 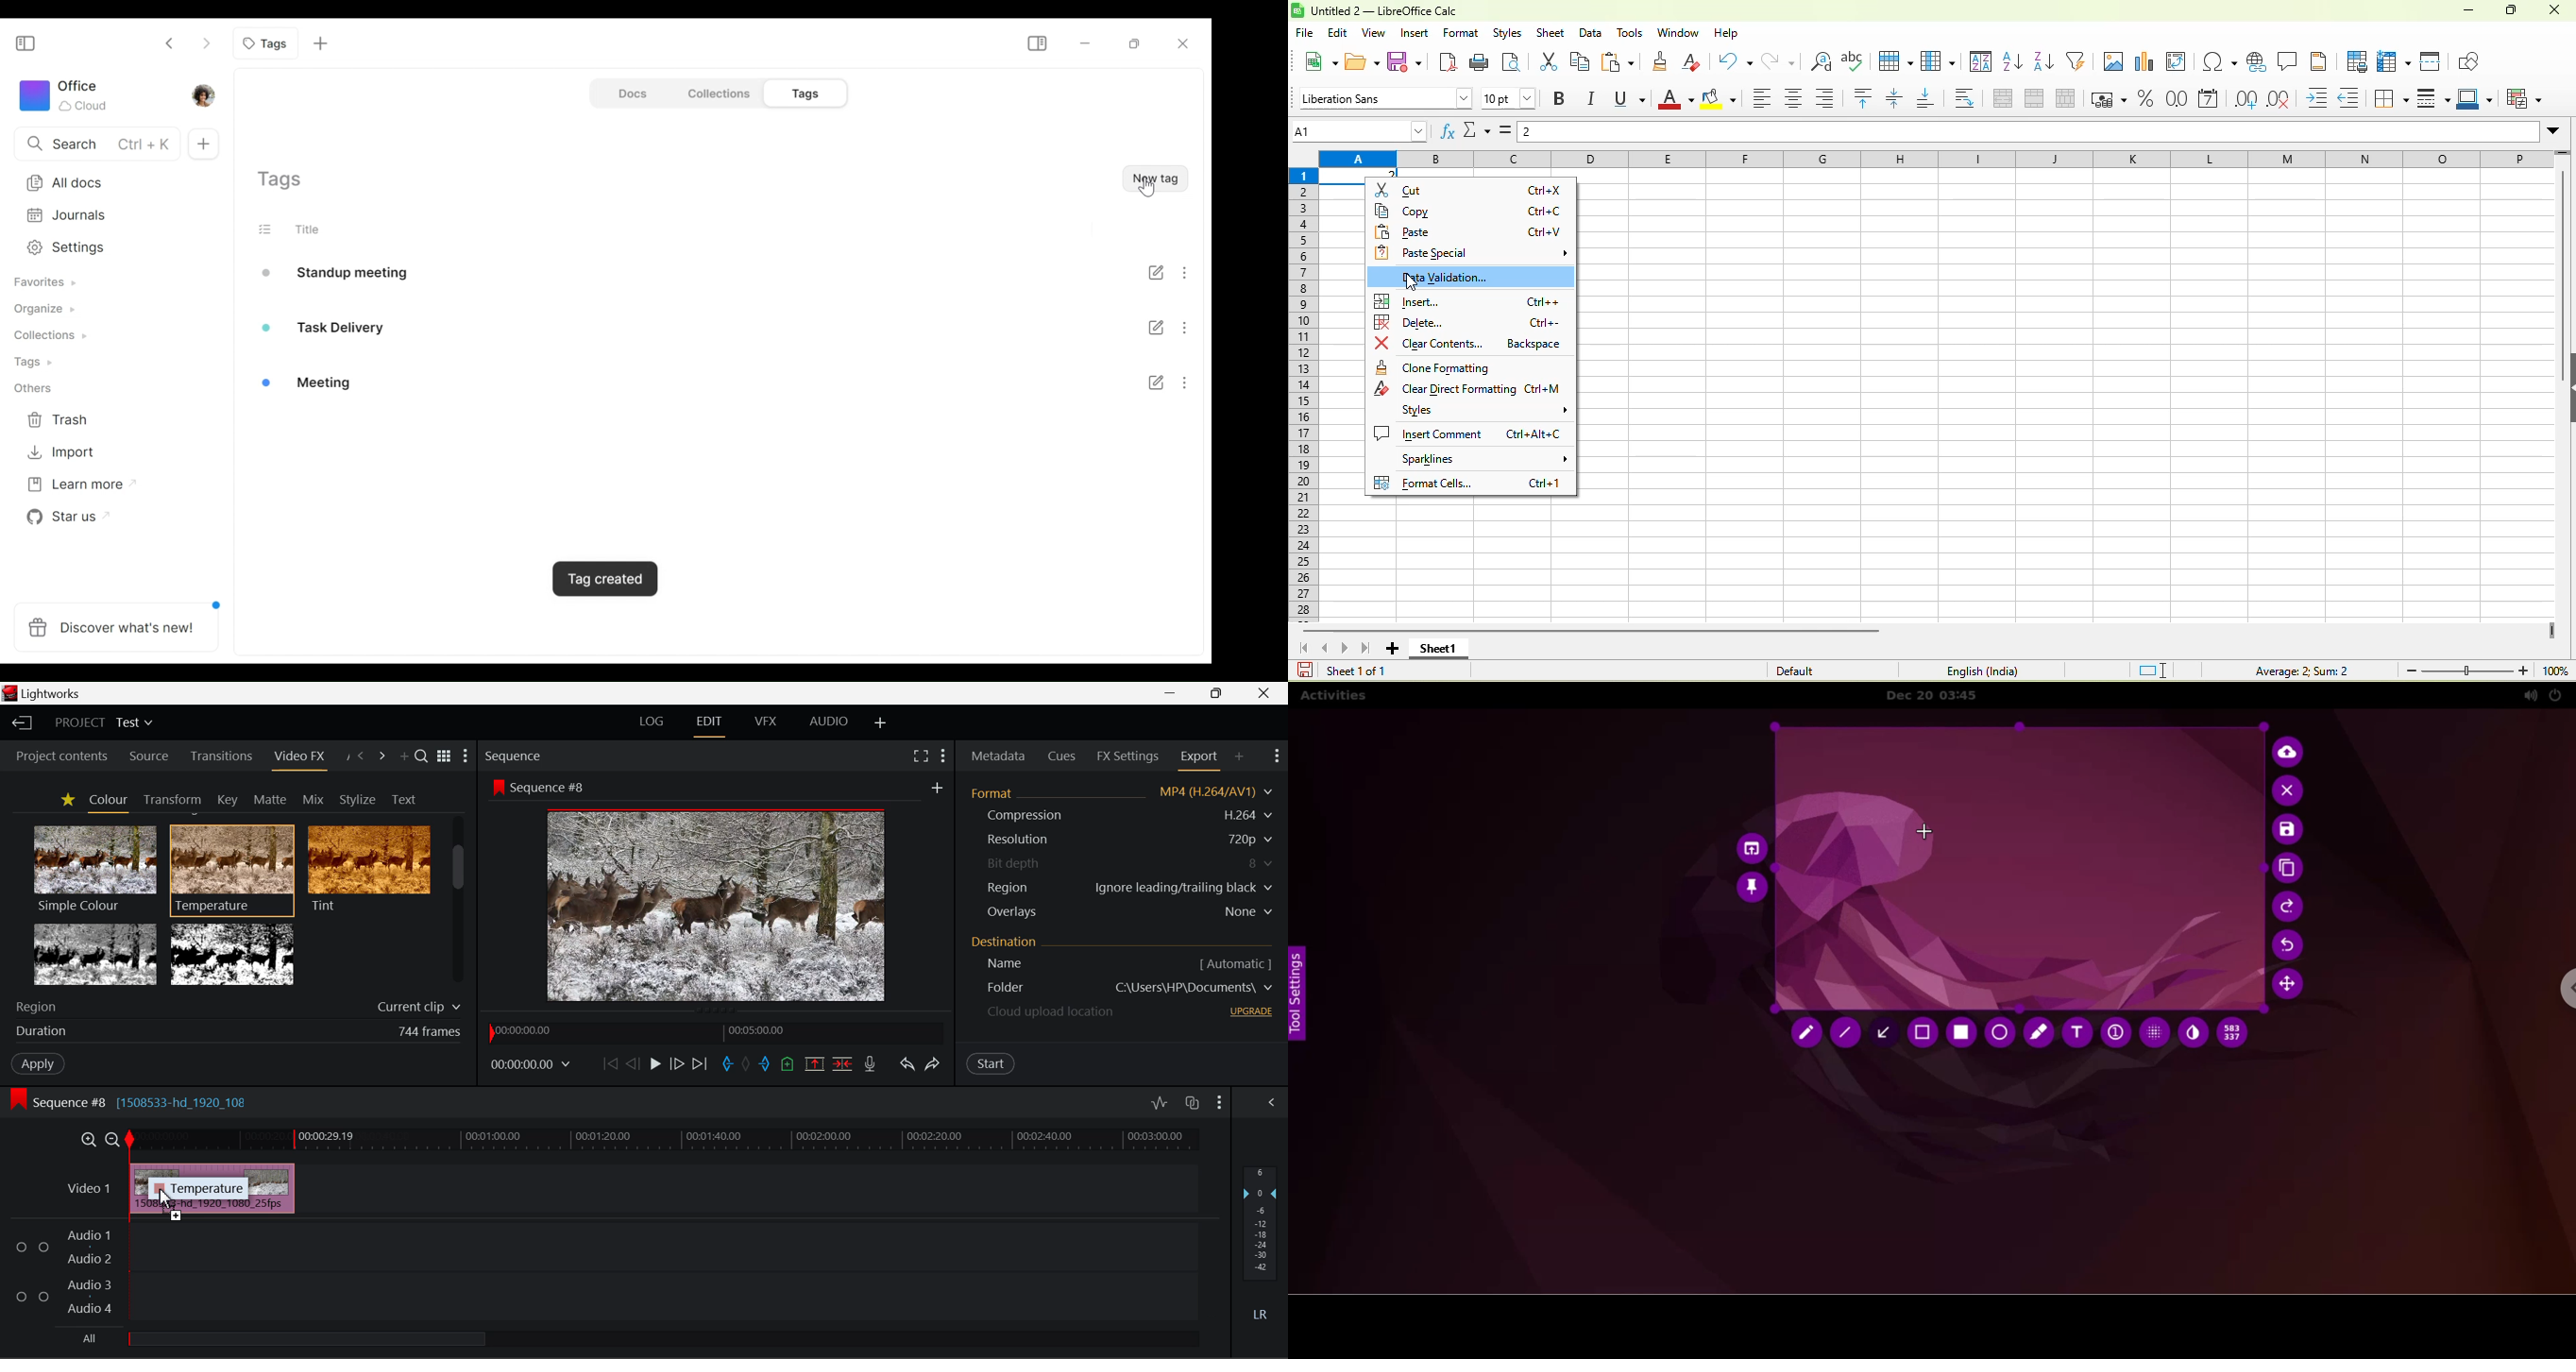 What do you see at coordinates (676, 1065) in the screenshot?
I see `Go Forward` at bounding box center [676, 1065].